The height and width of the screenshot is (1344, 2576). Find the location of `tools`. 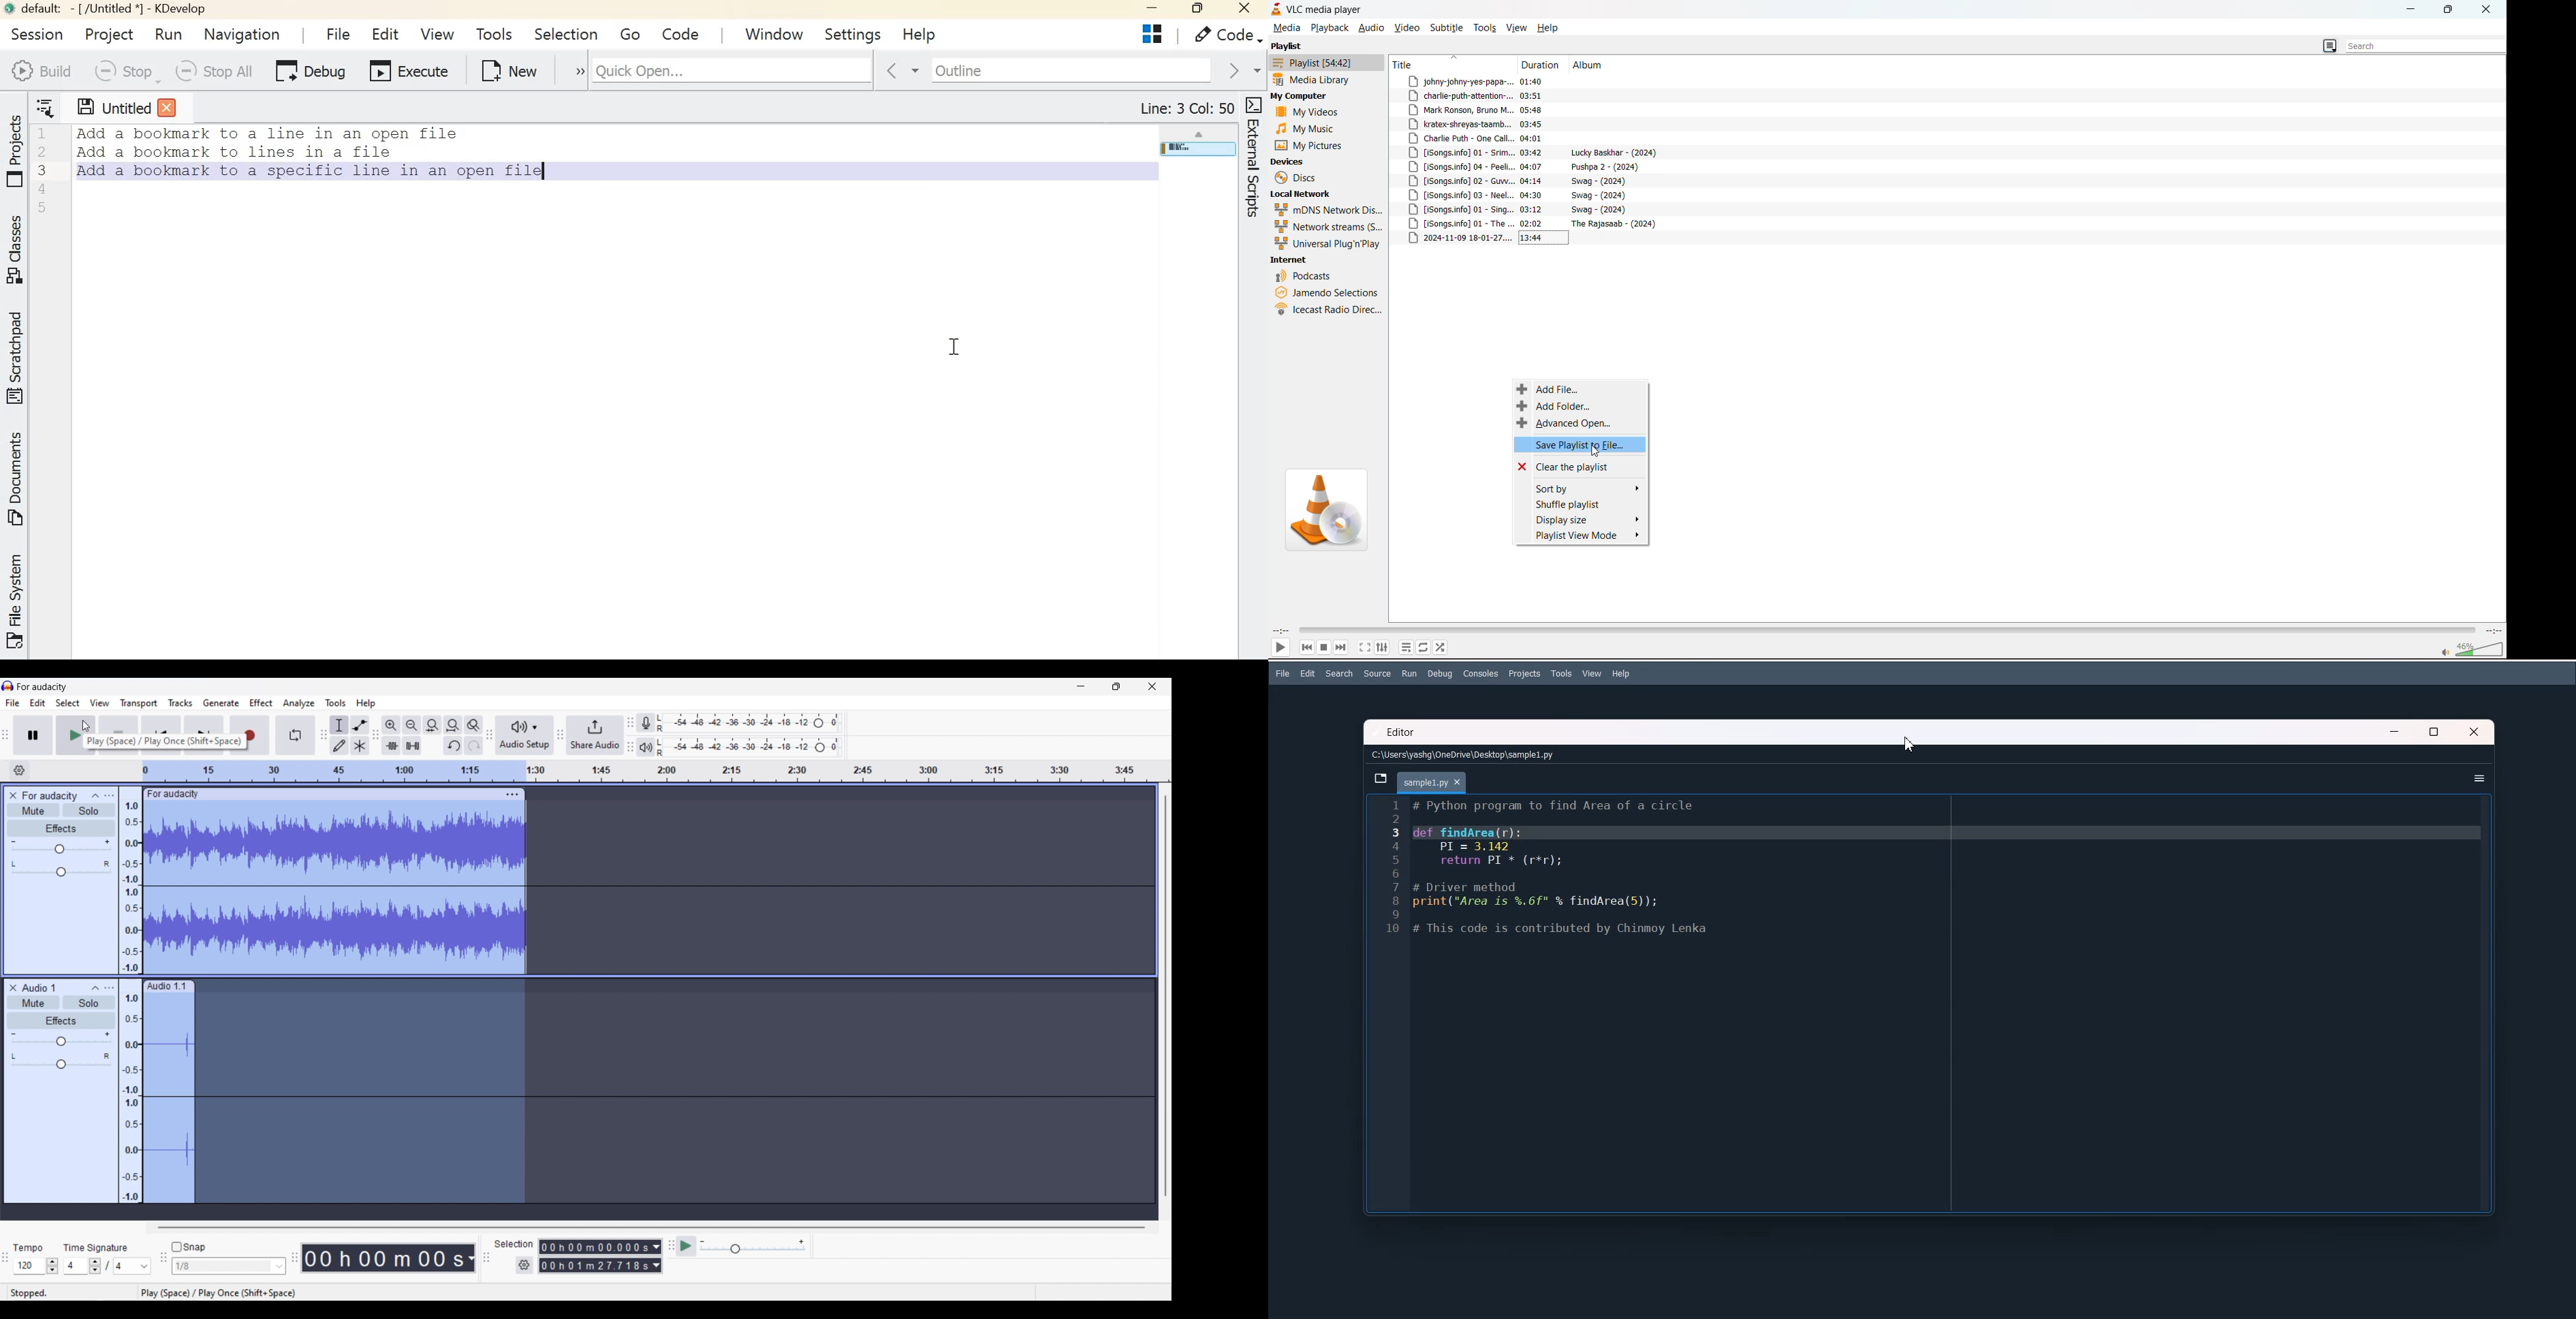

tools is located at coordinates (1488, 28).